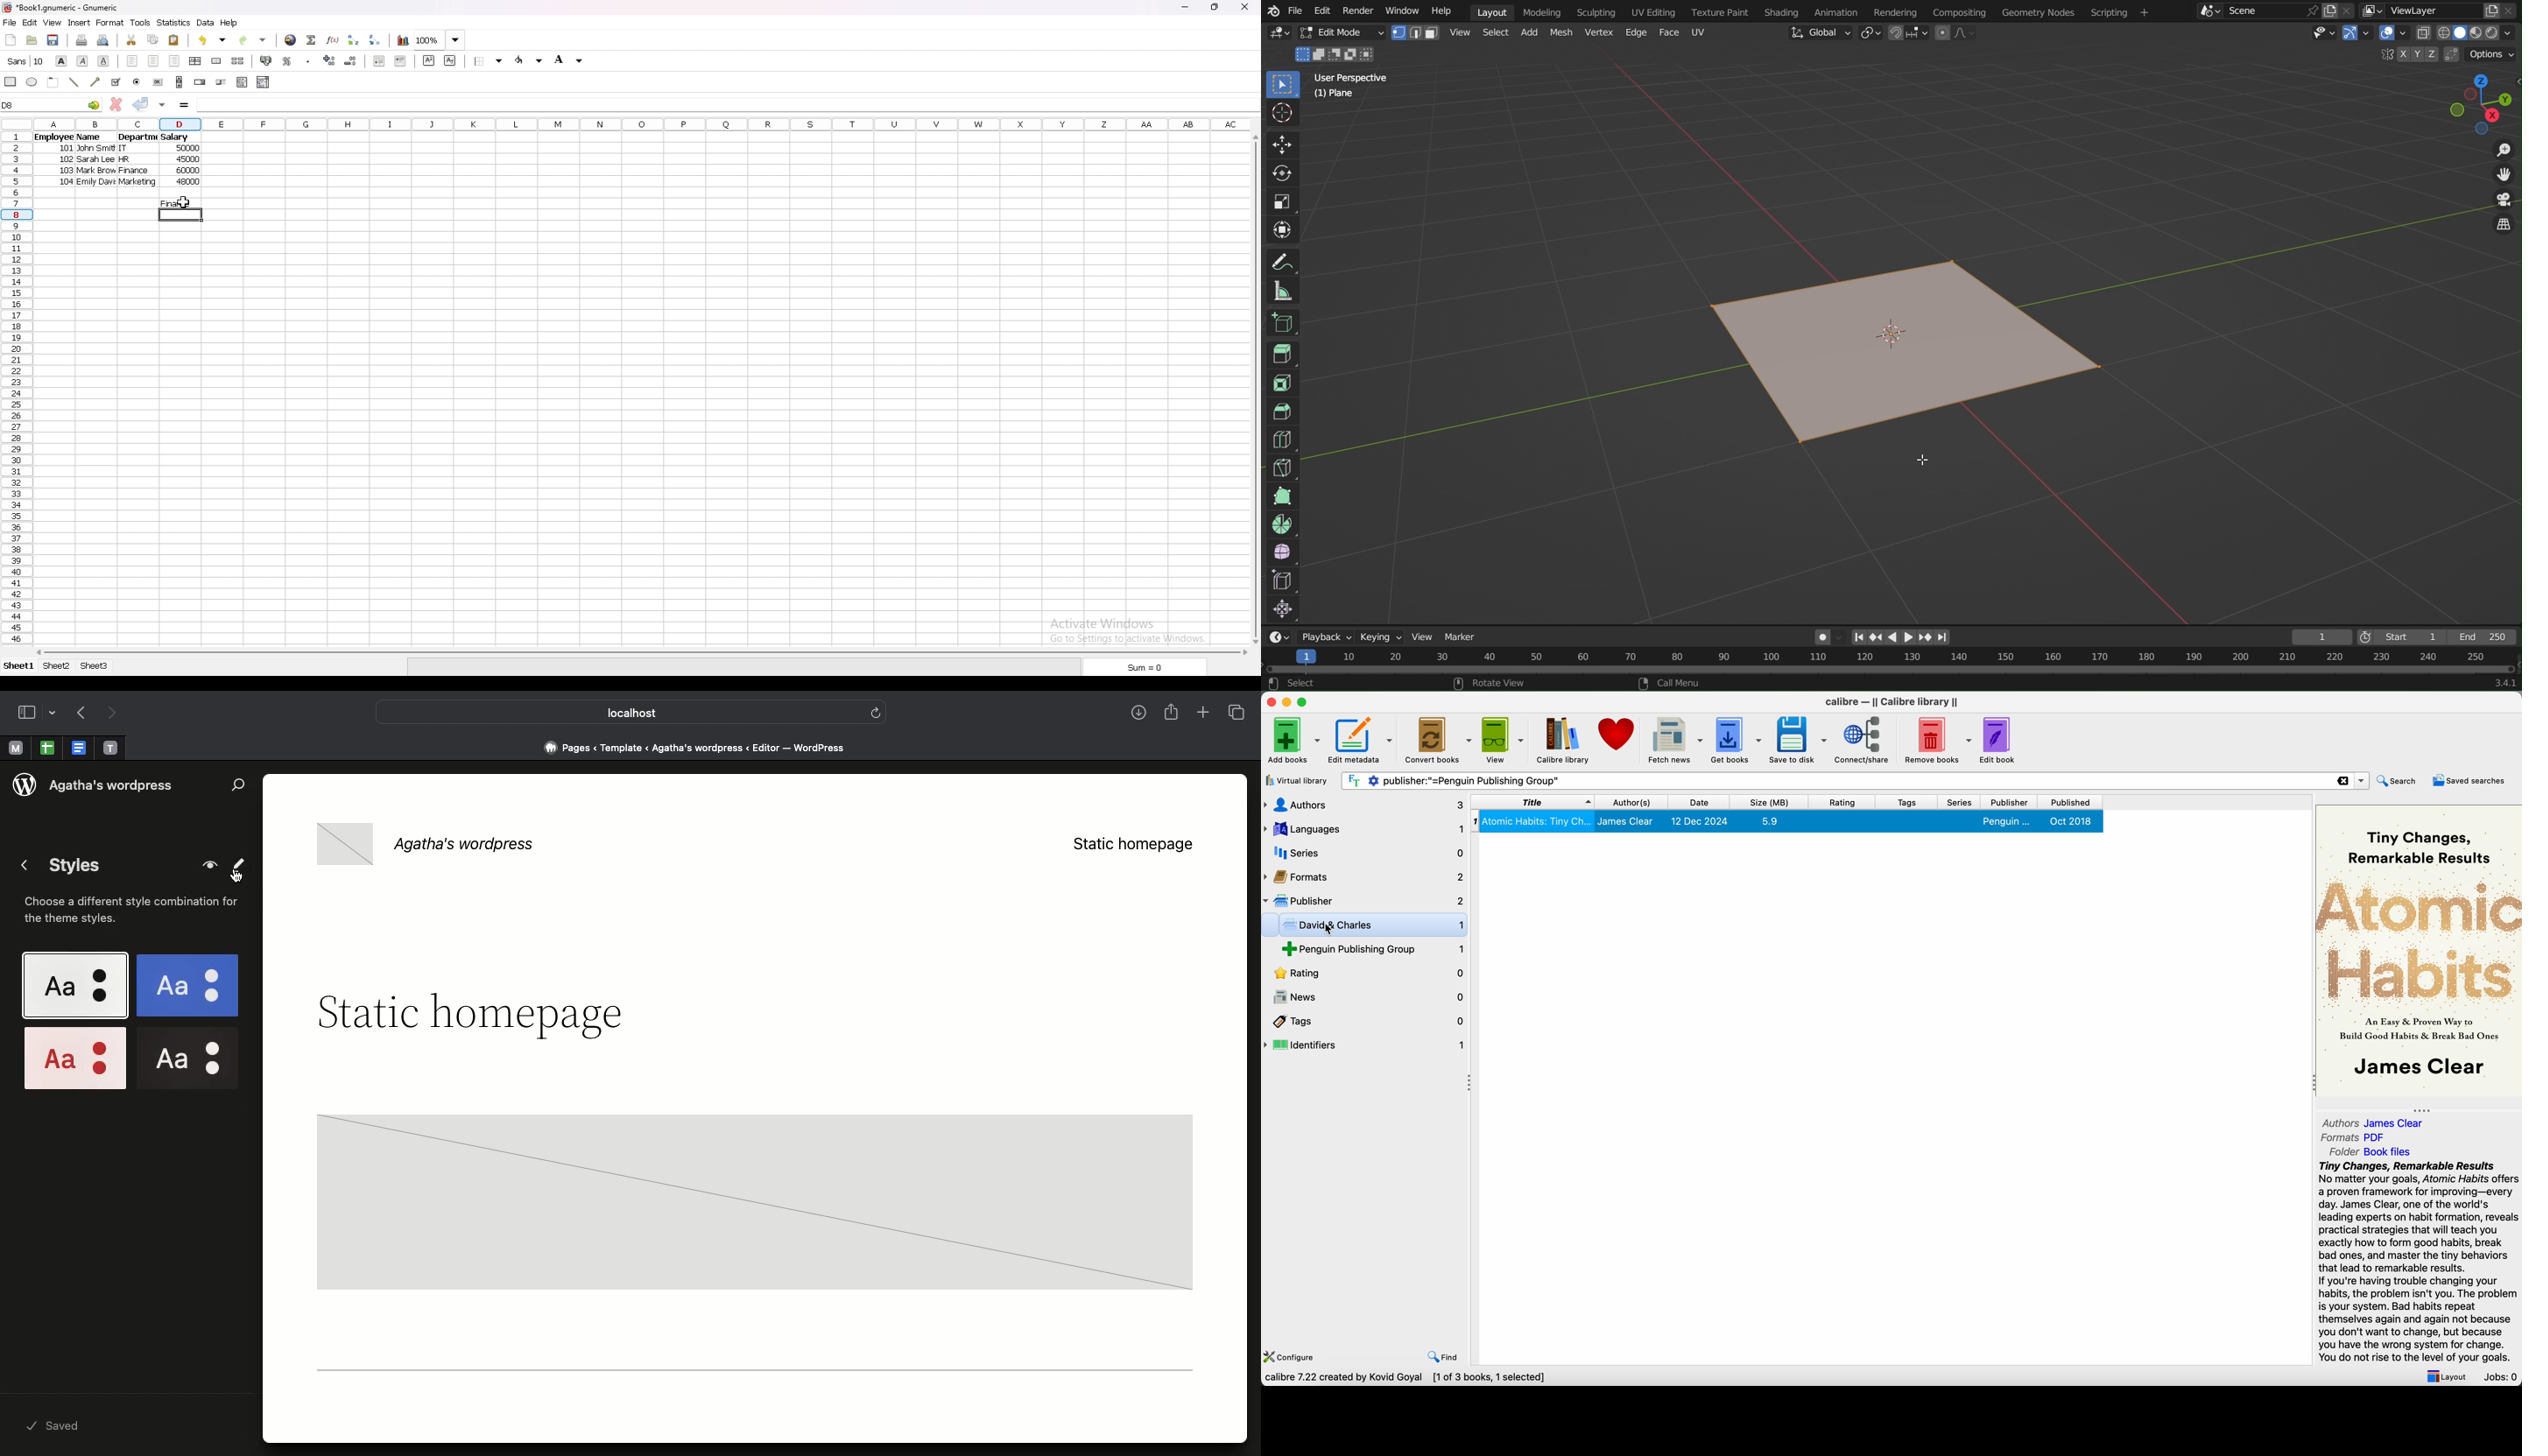 This screenshot has width=2548, height=1456. Describe the element at coordinates (83, 40) in the screenshot. I see `print` at that location.